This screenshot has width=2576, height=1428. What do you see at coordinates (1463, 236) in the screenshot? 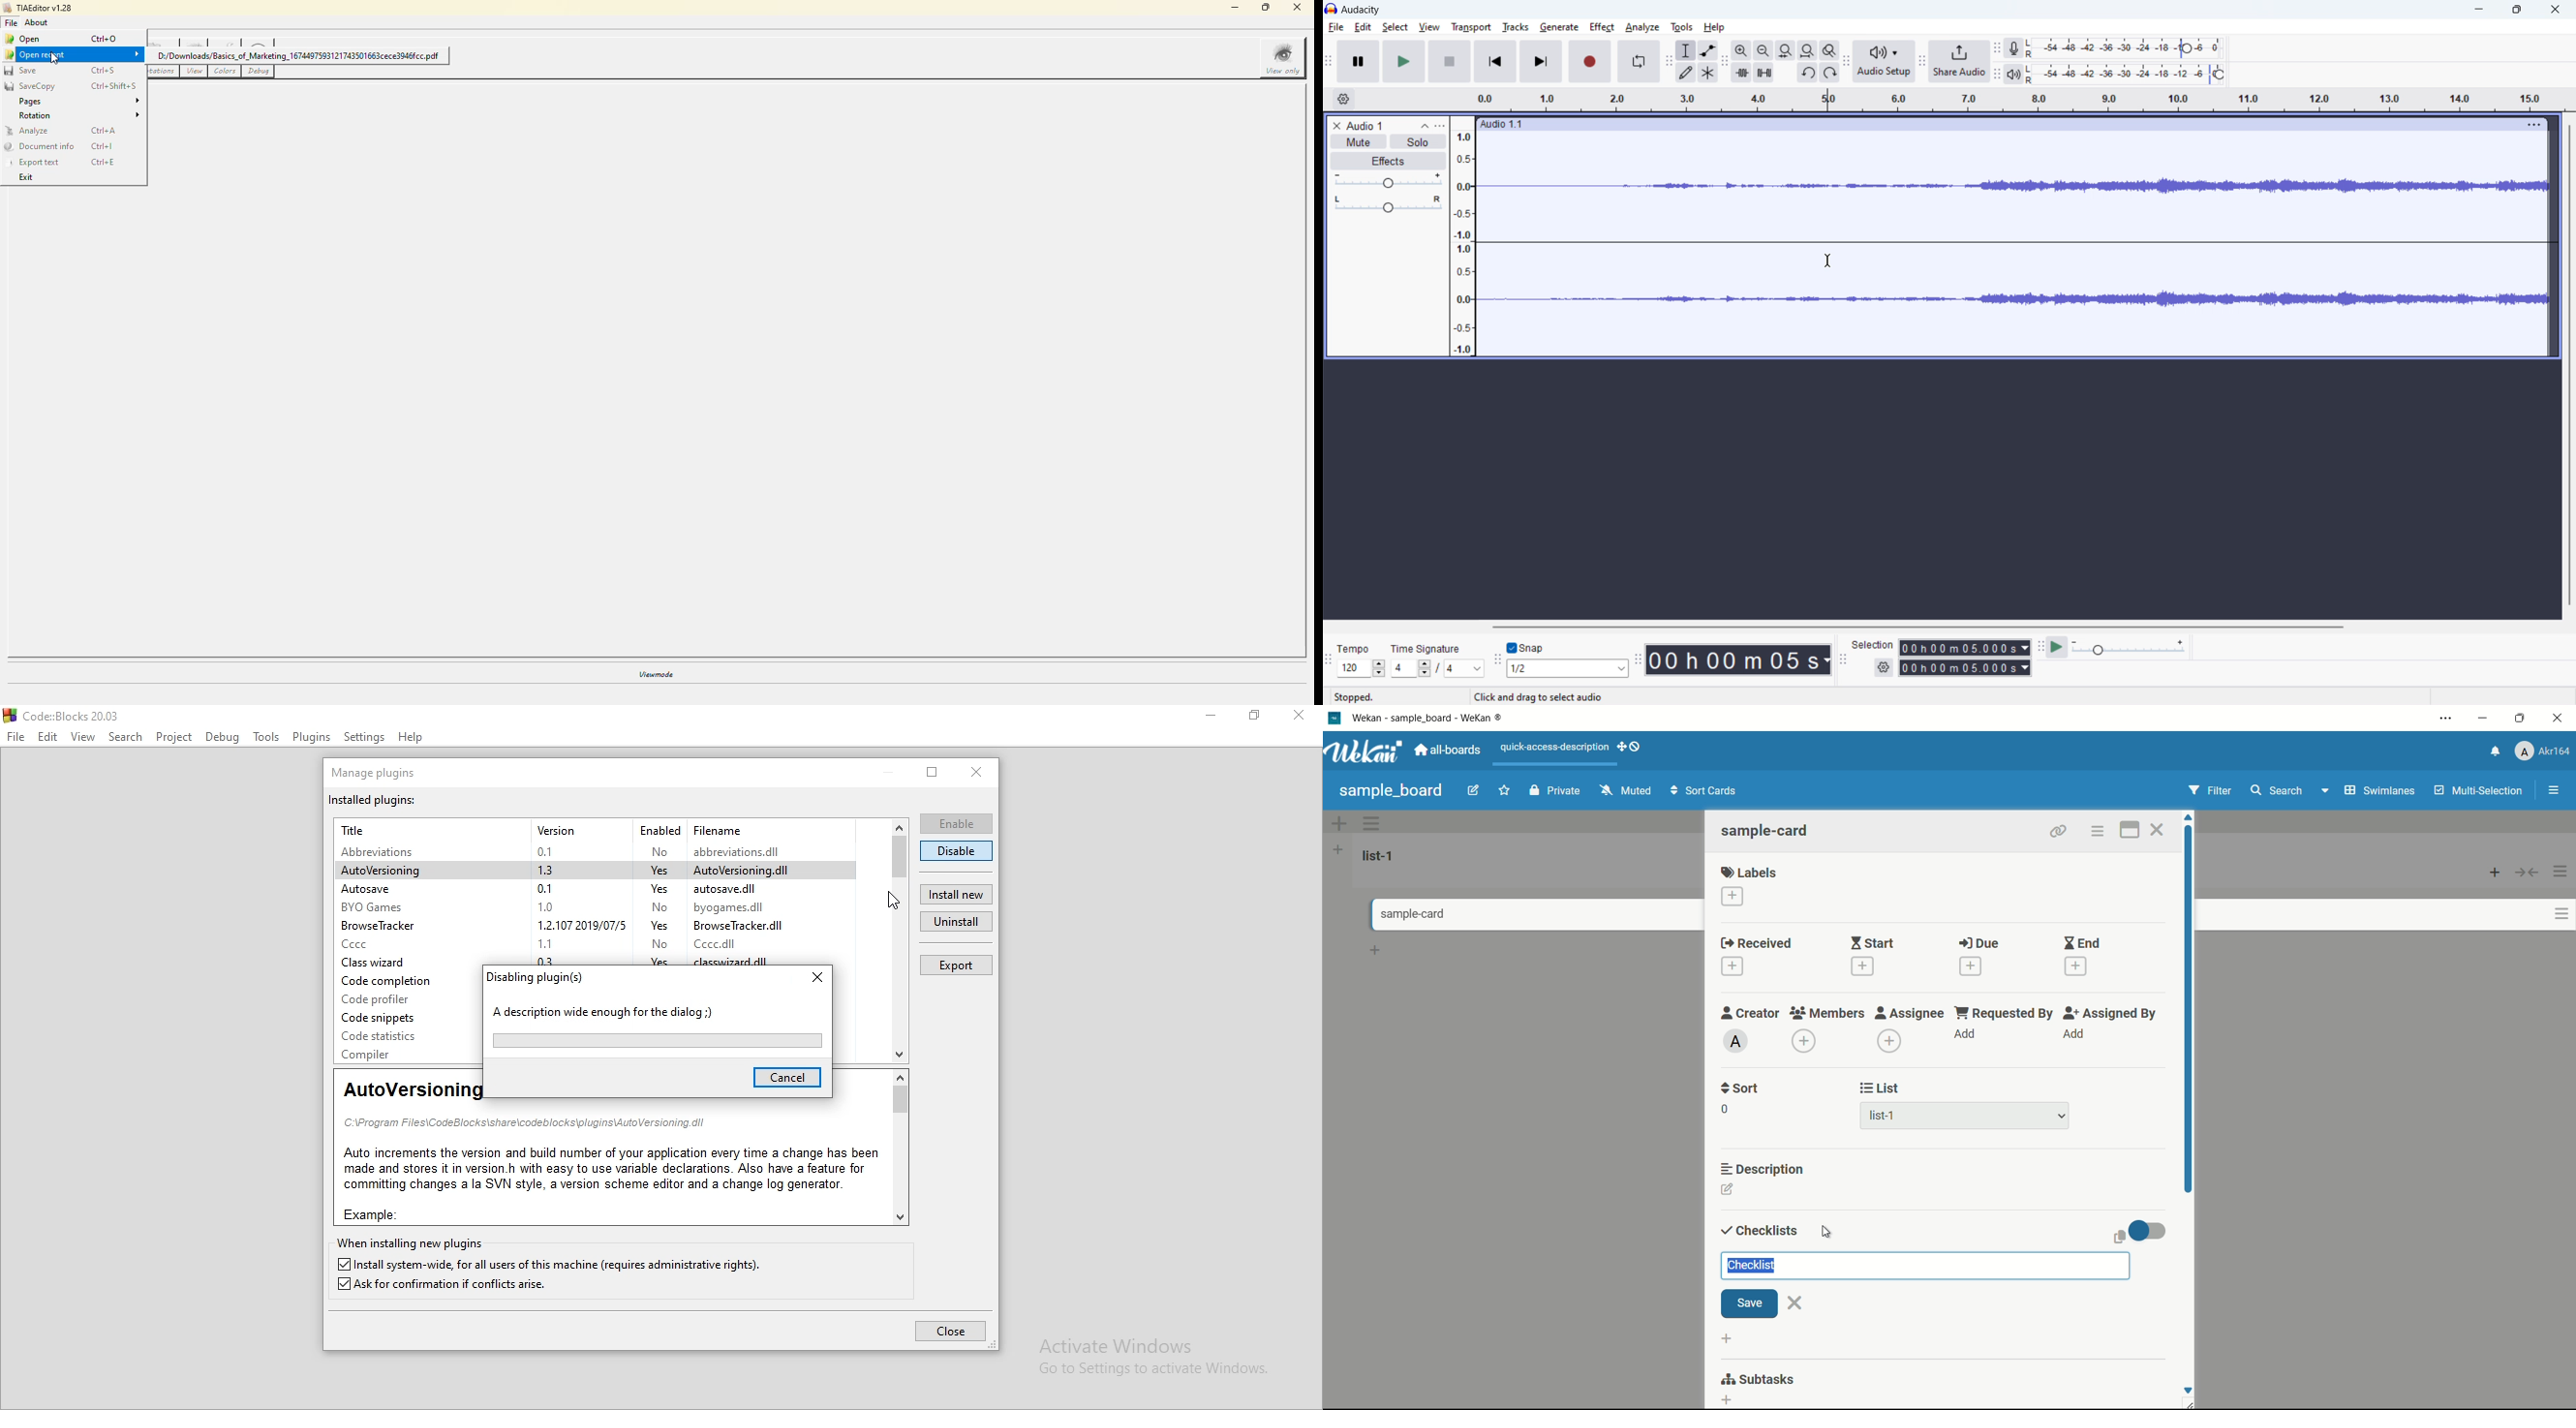
I see `amplitude` at bounding box center [1463, 236].